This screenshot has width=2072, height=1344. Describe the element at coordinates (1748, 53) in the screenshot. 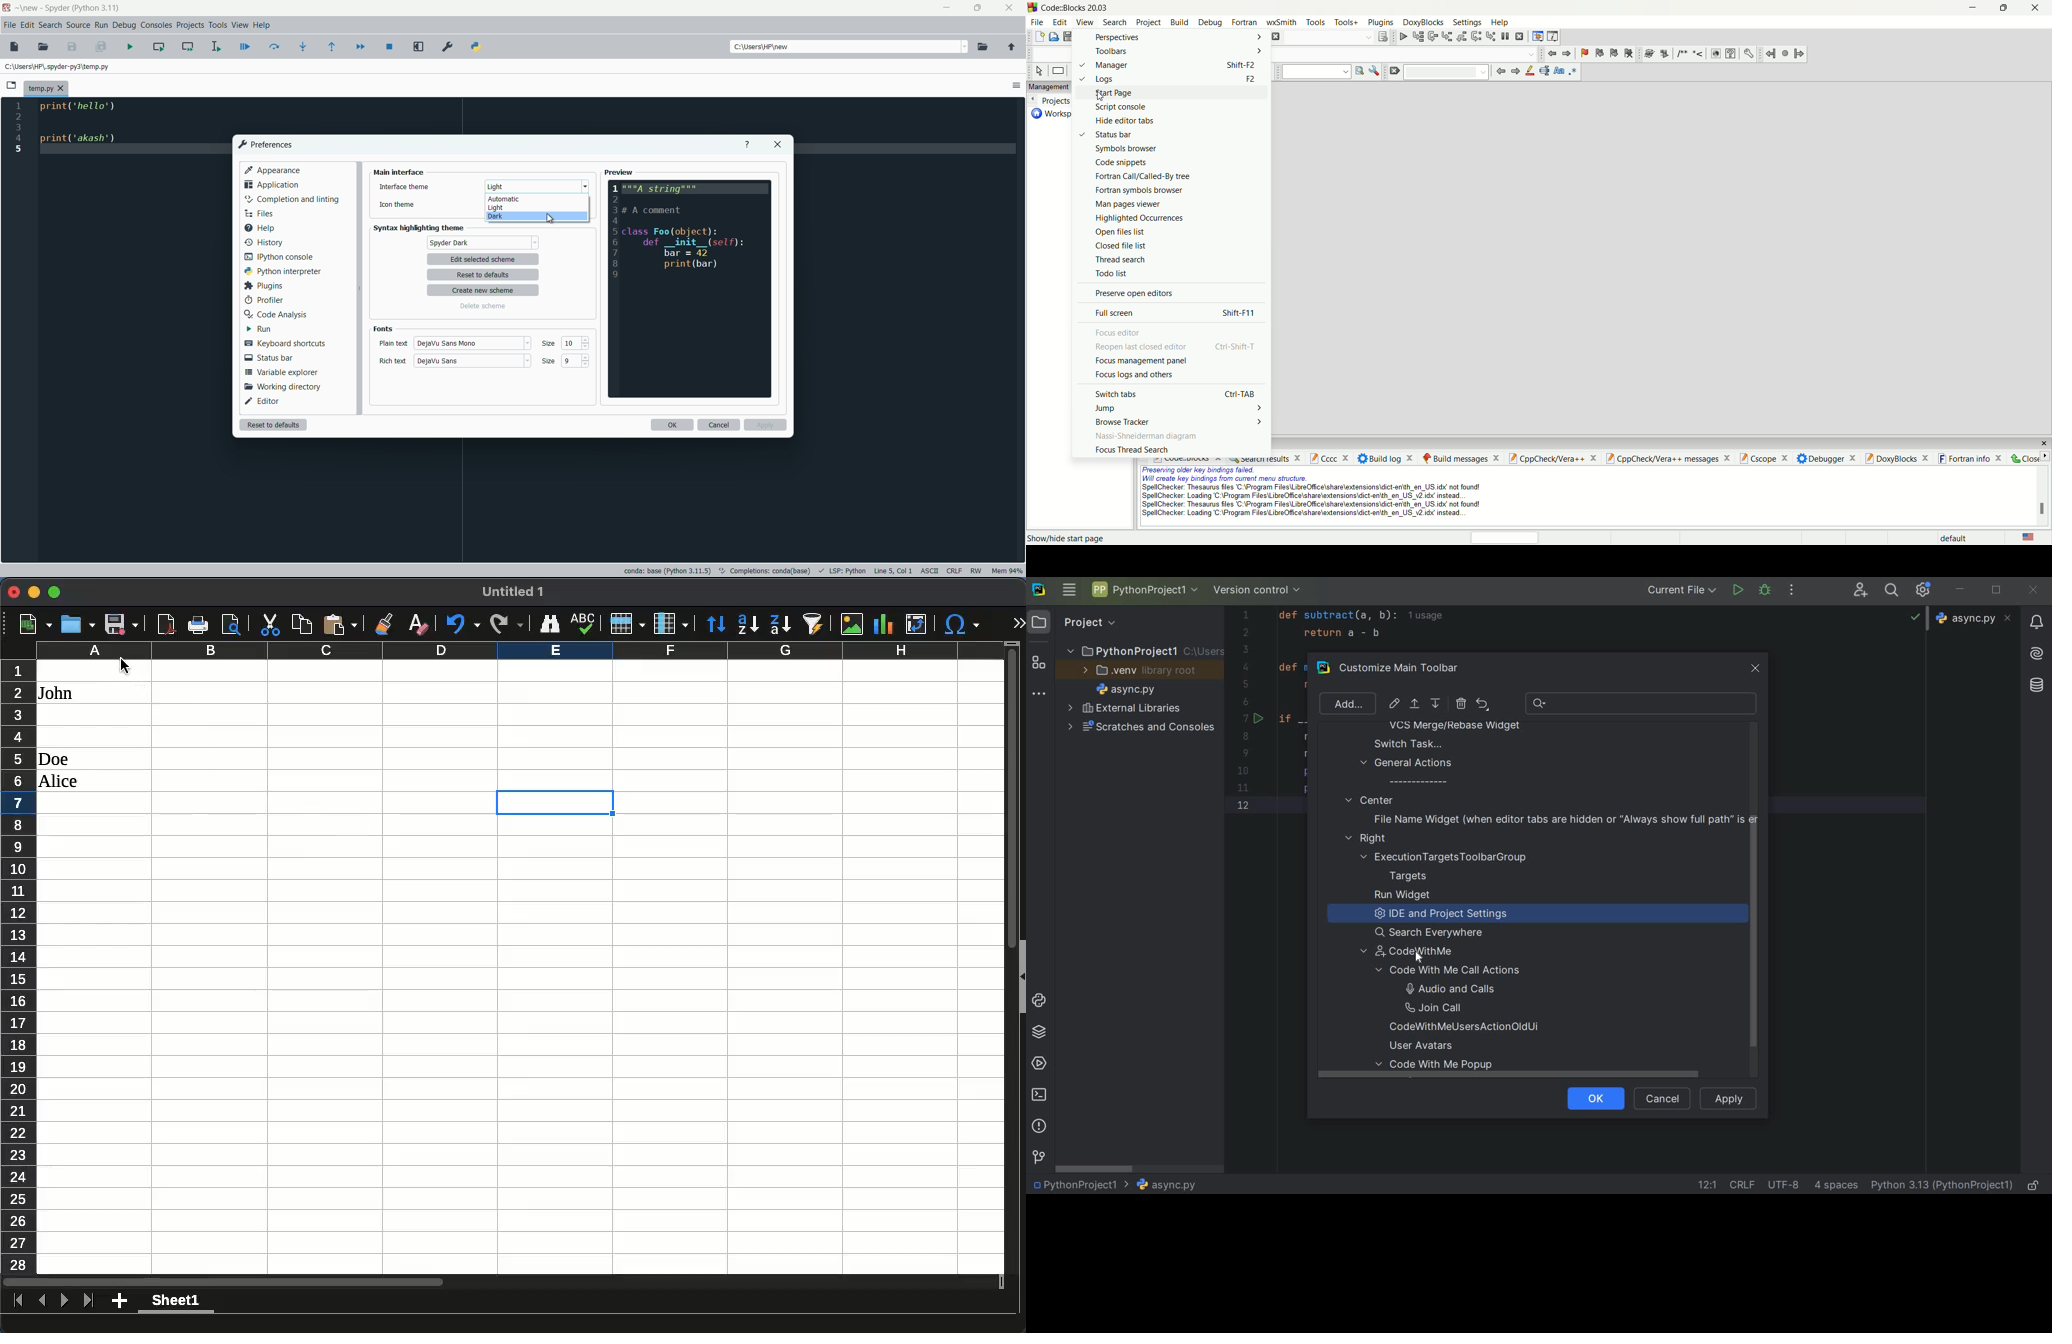

I see `settings` at that location.